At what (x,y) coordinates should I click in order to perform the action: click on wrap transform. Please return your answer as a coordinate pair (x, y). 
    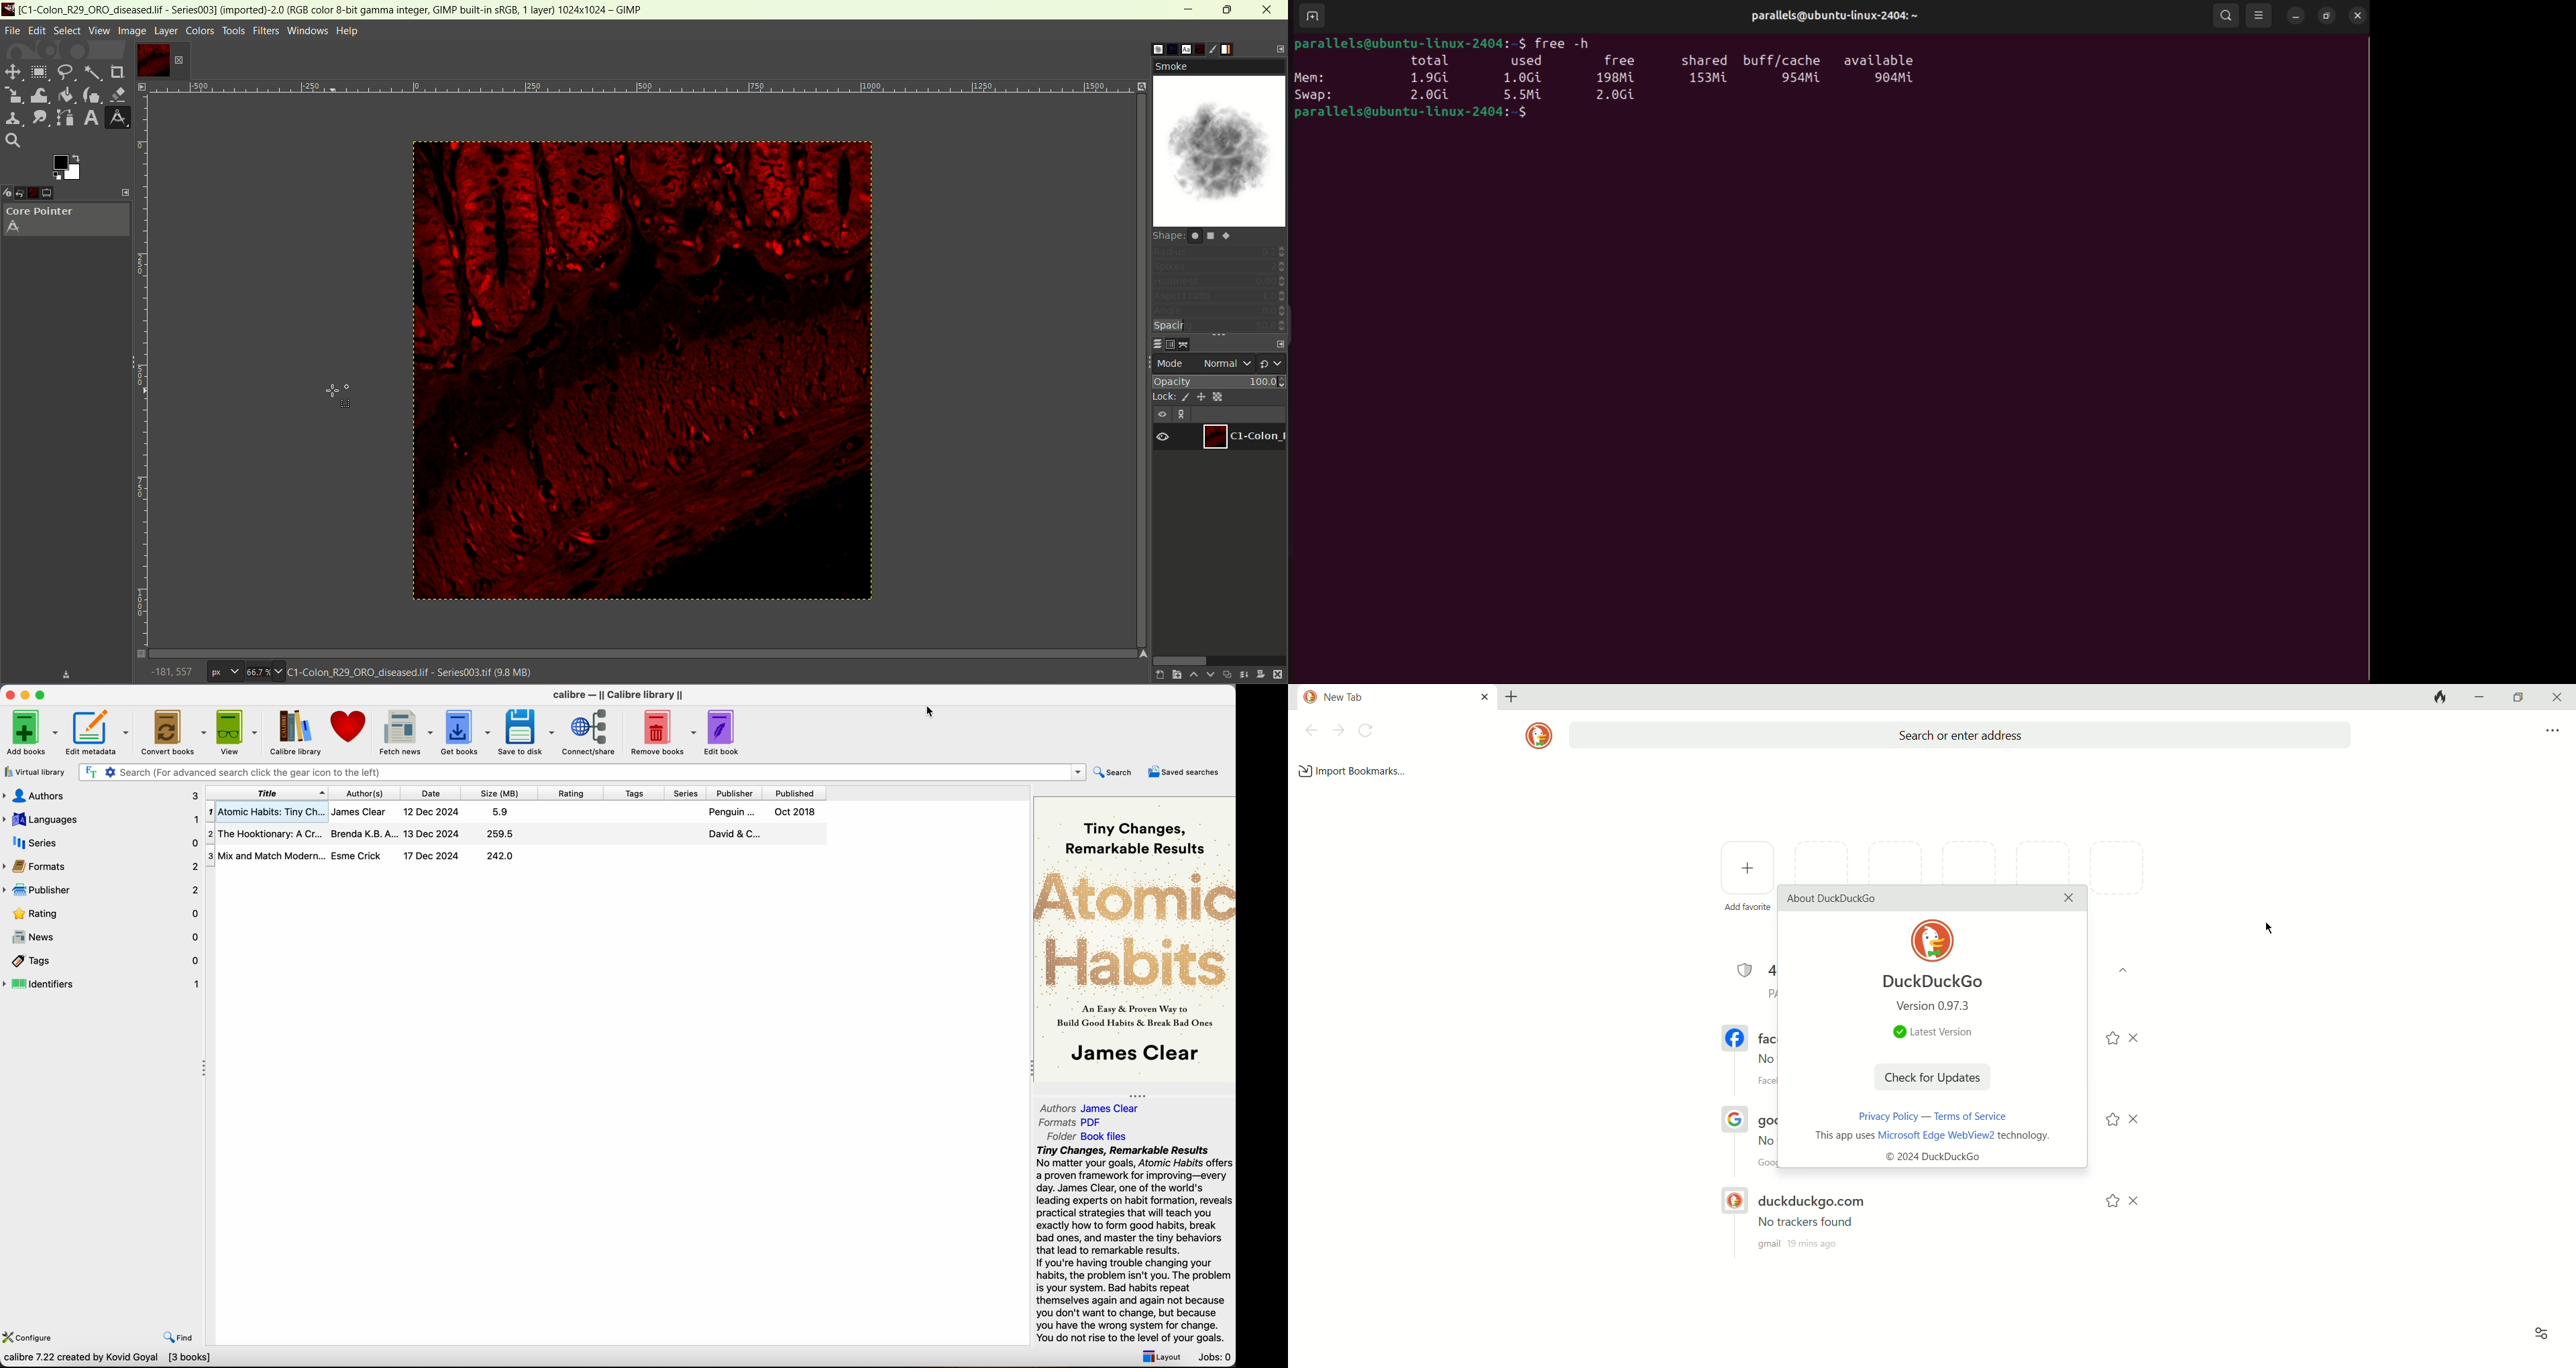
    Looking at the image, I should click on (37, 95).